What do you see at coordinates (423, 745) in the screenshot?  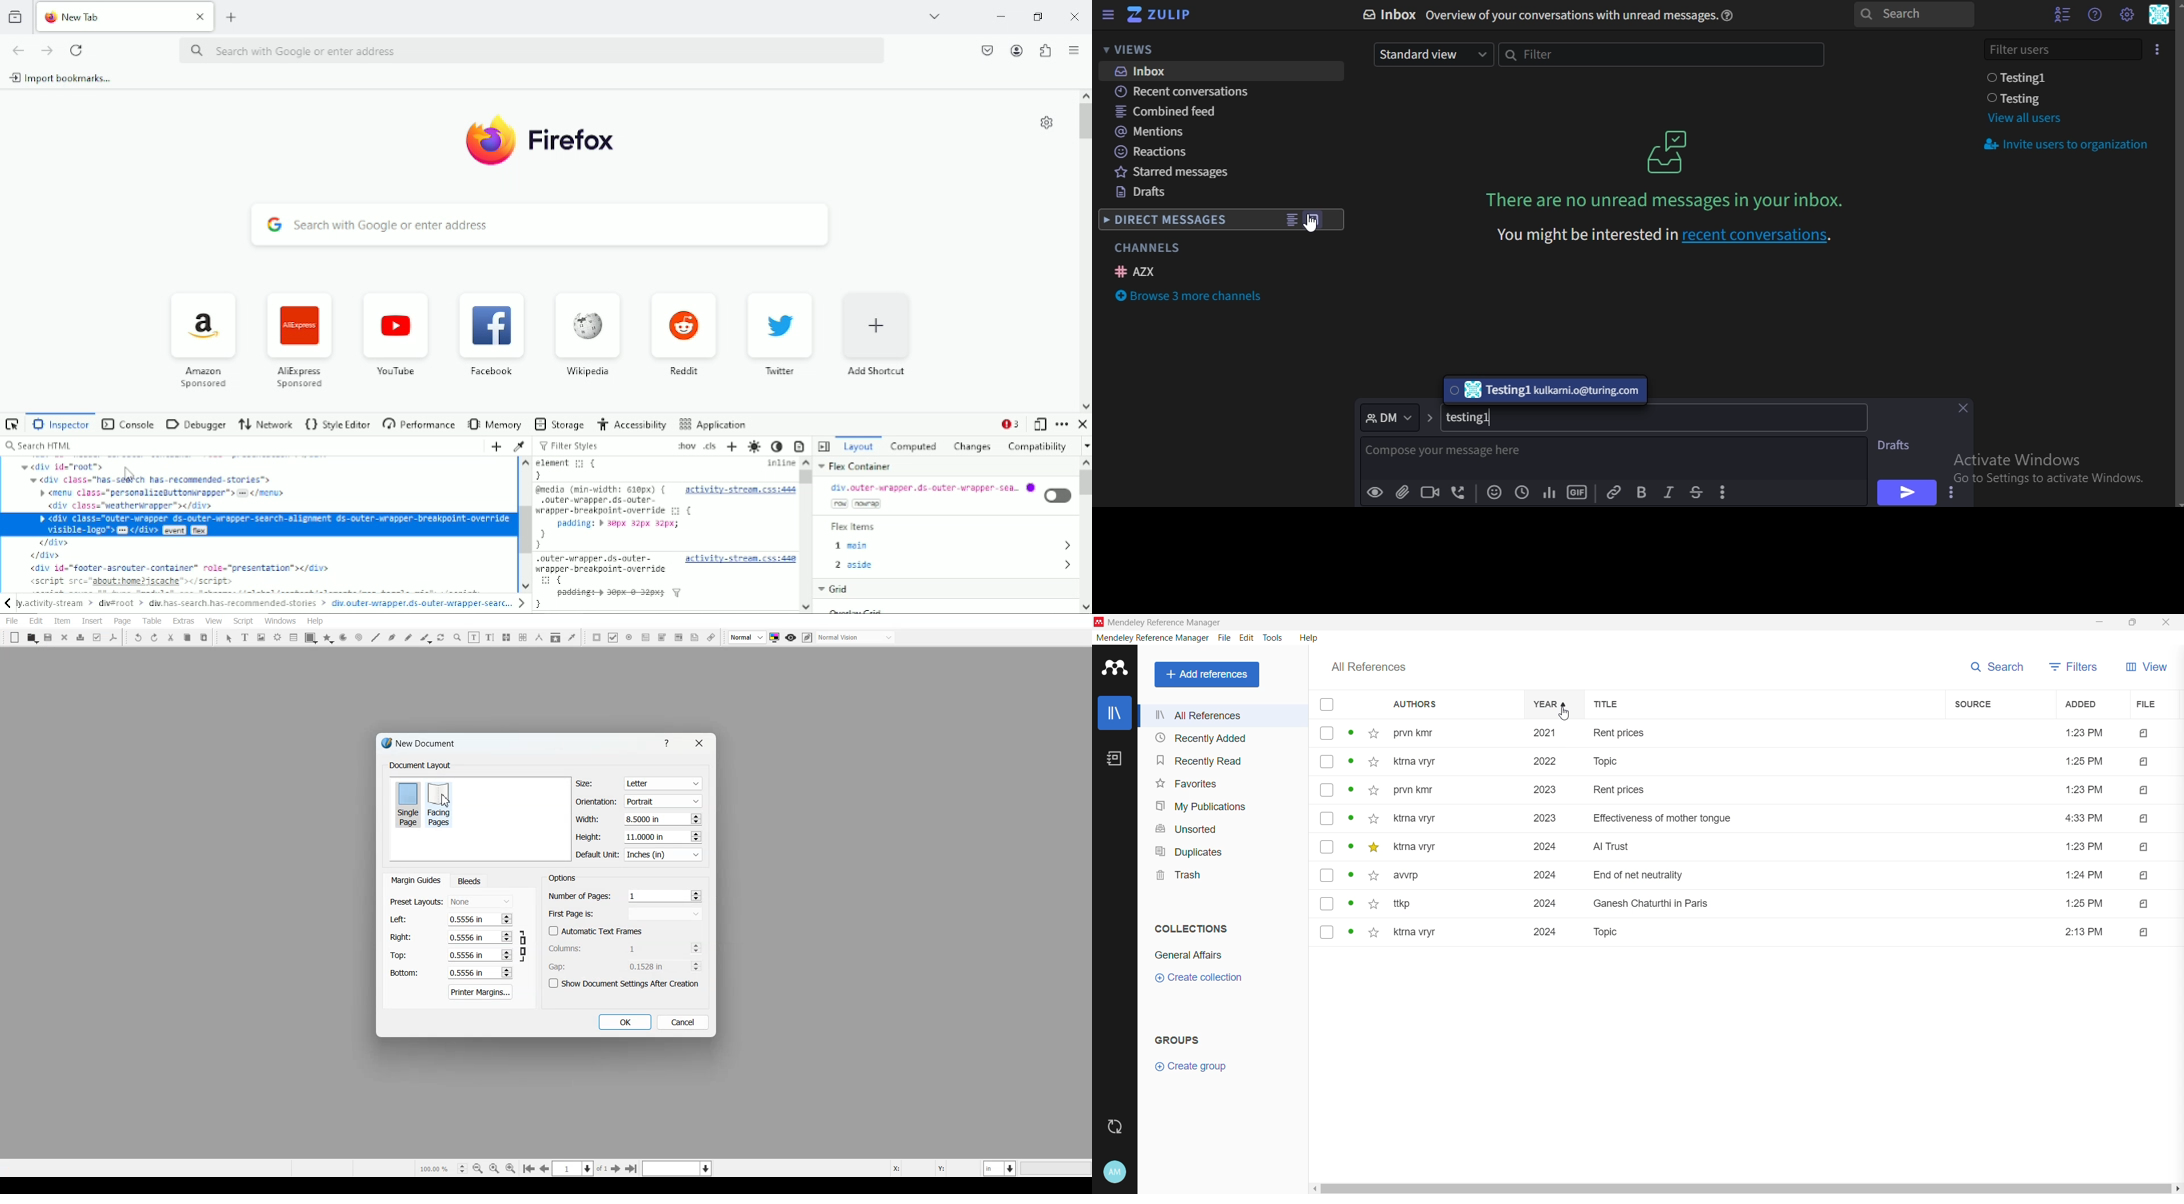 I see `Text` at bounding box center [423, 745].